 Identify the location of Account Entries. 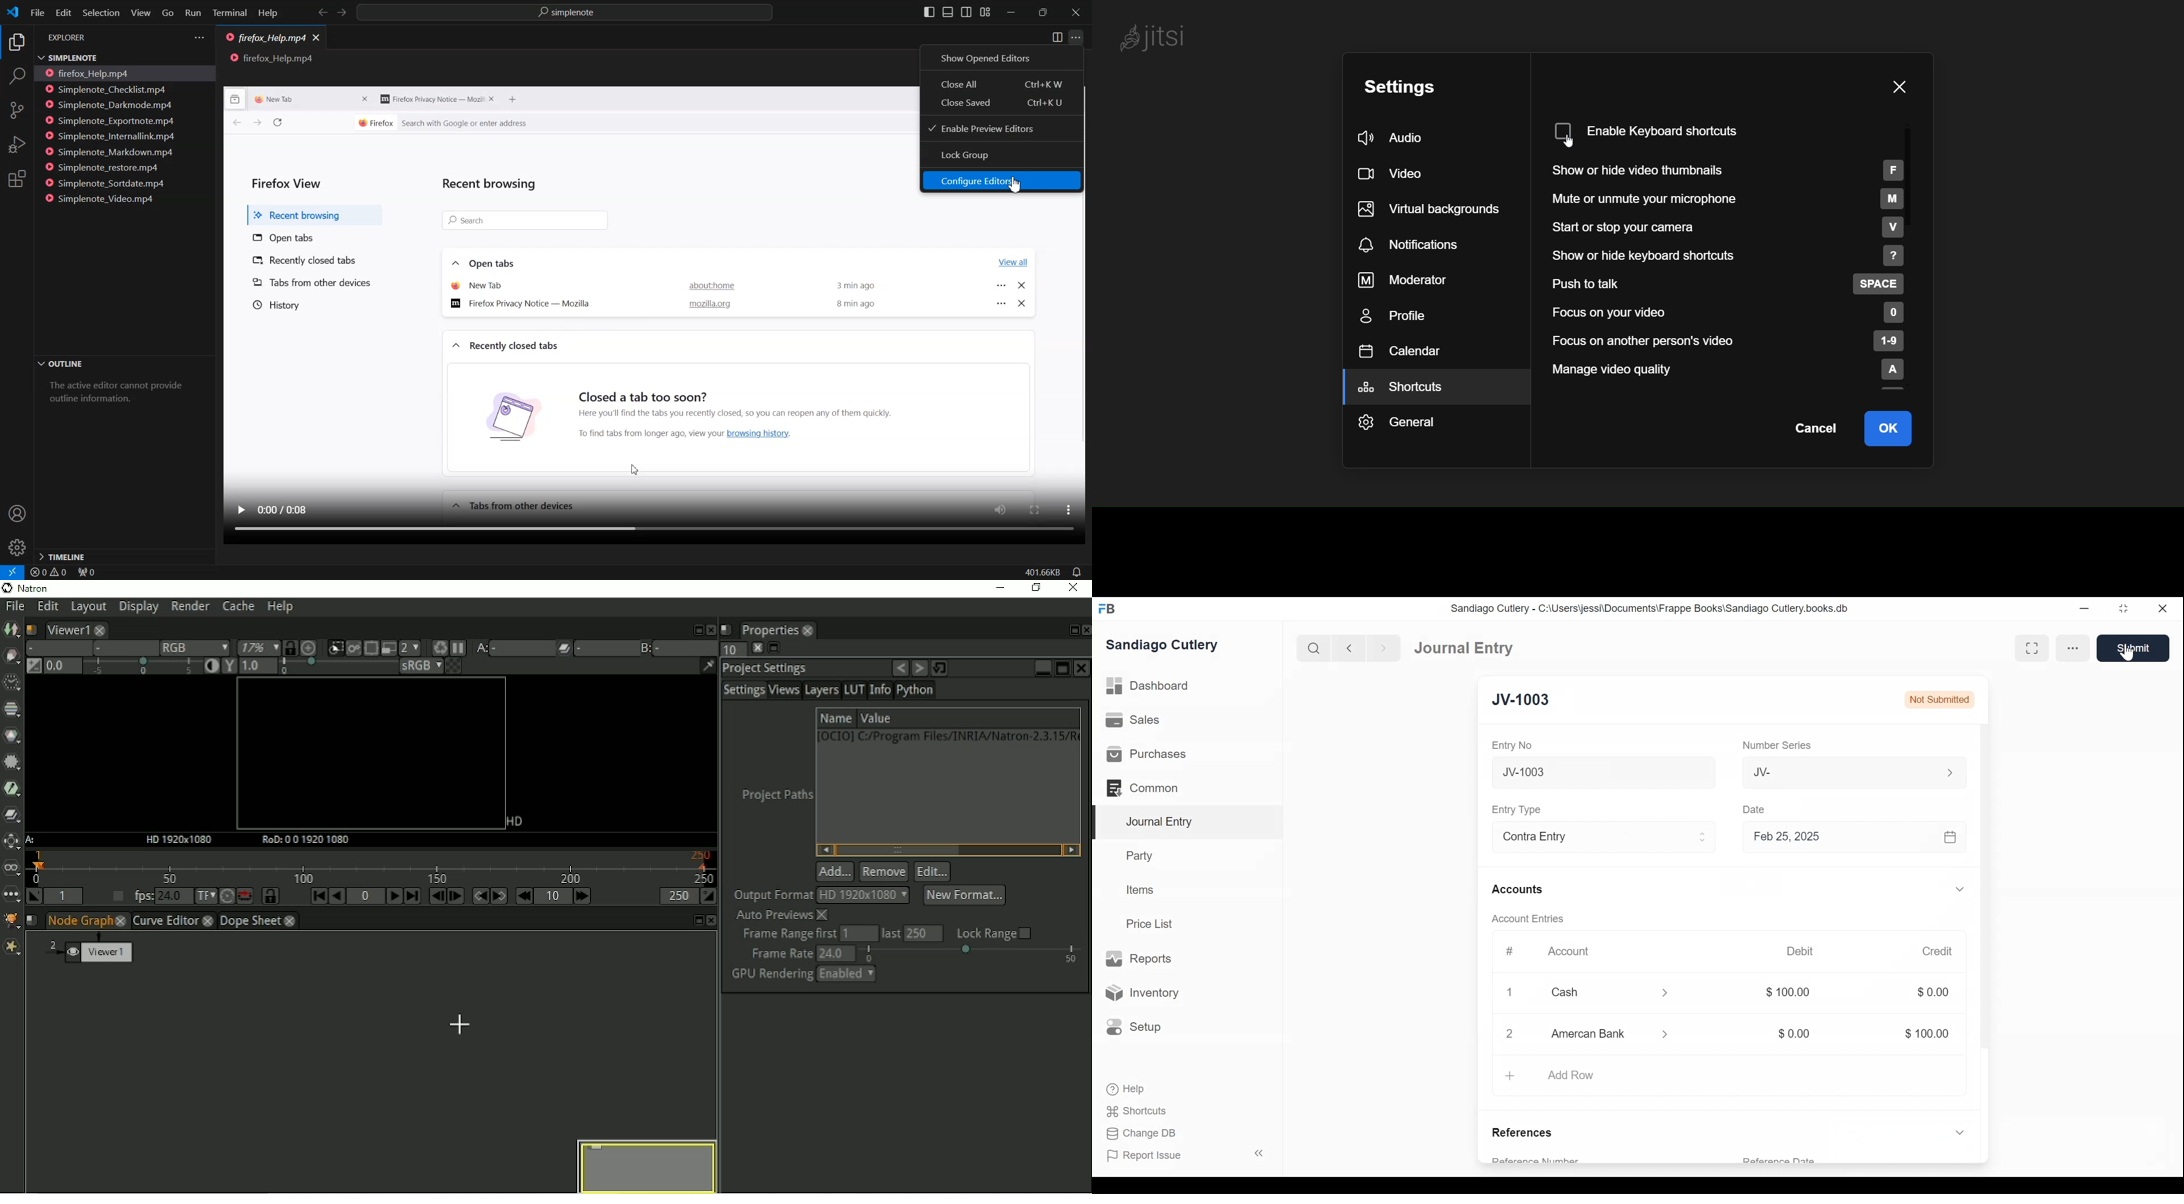
(1533, 919).